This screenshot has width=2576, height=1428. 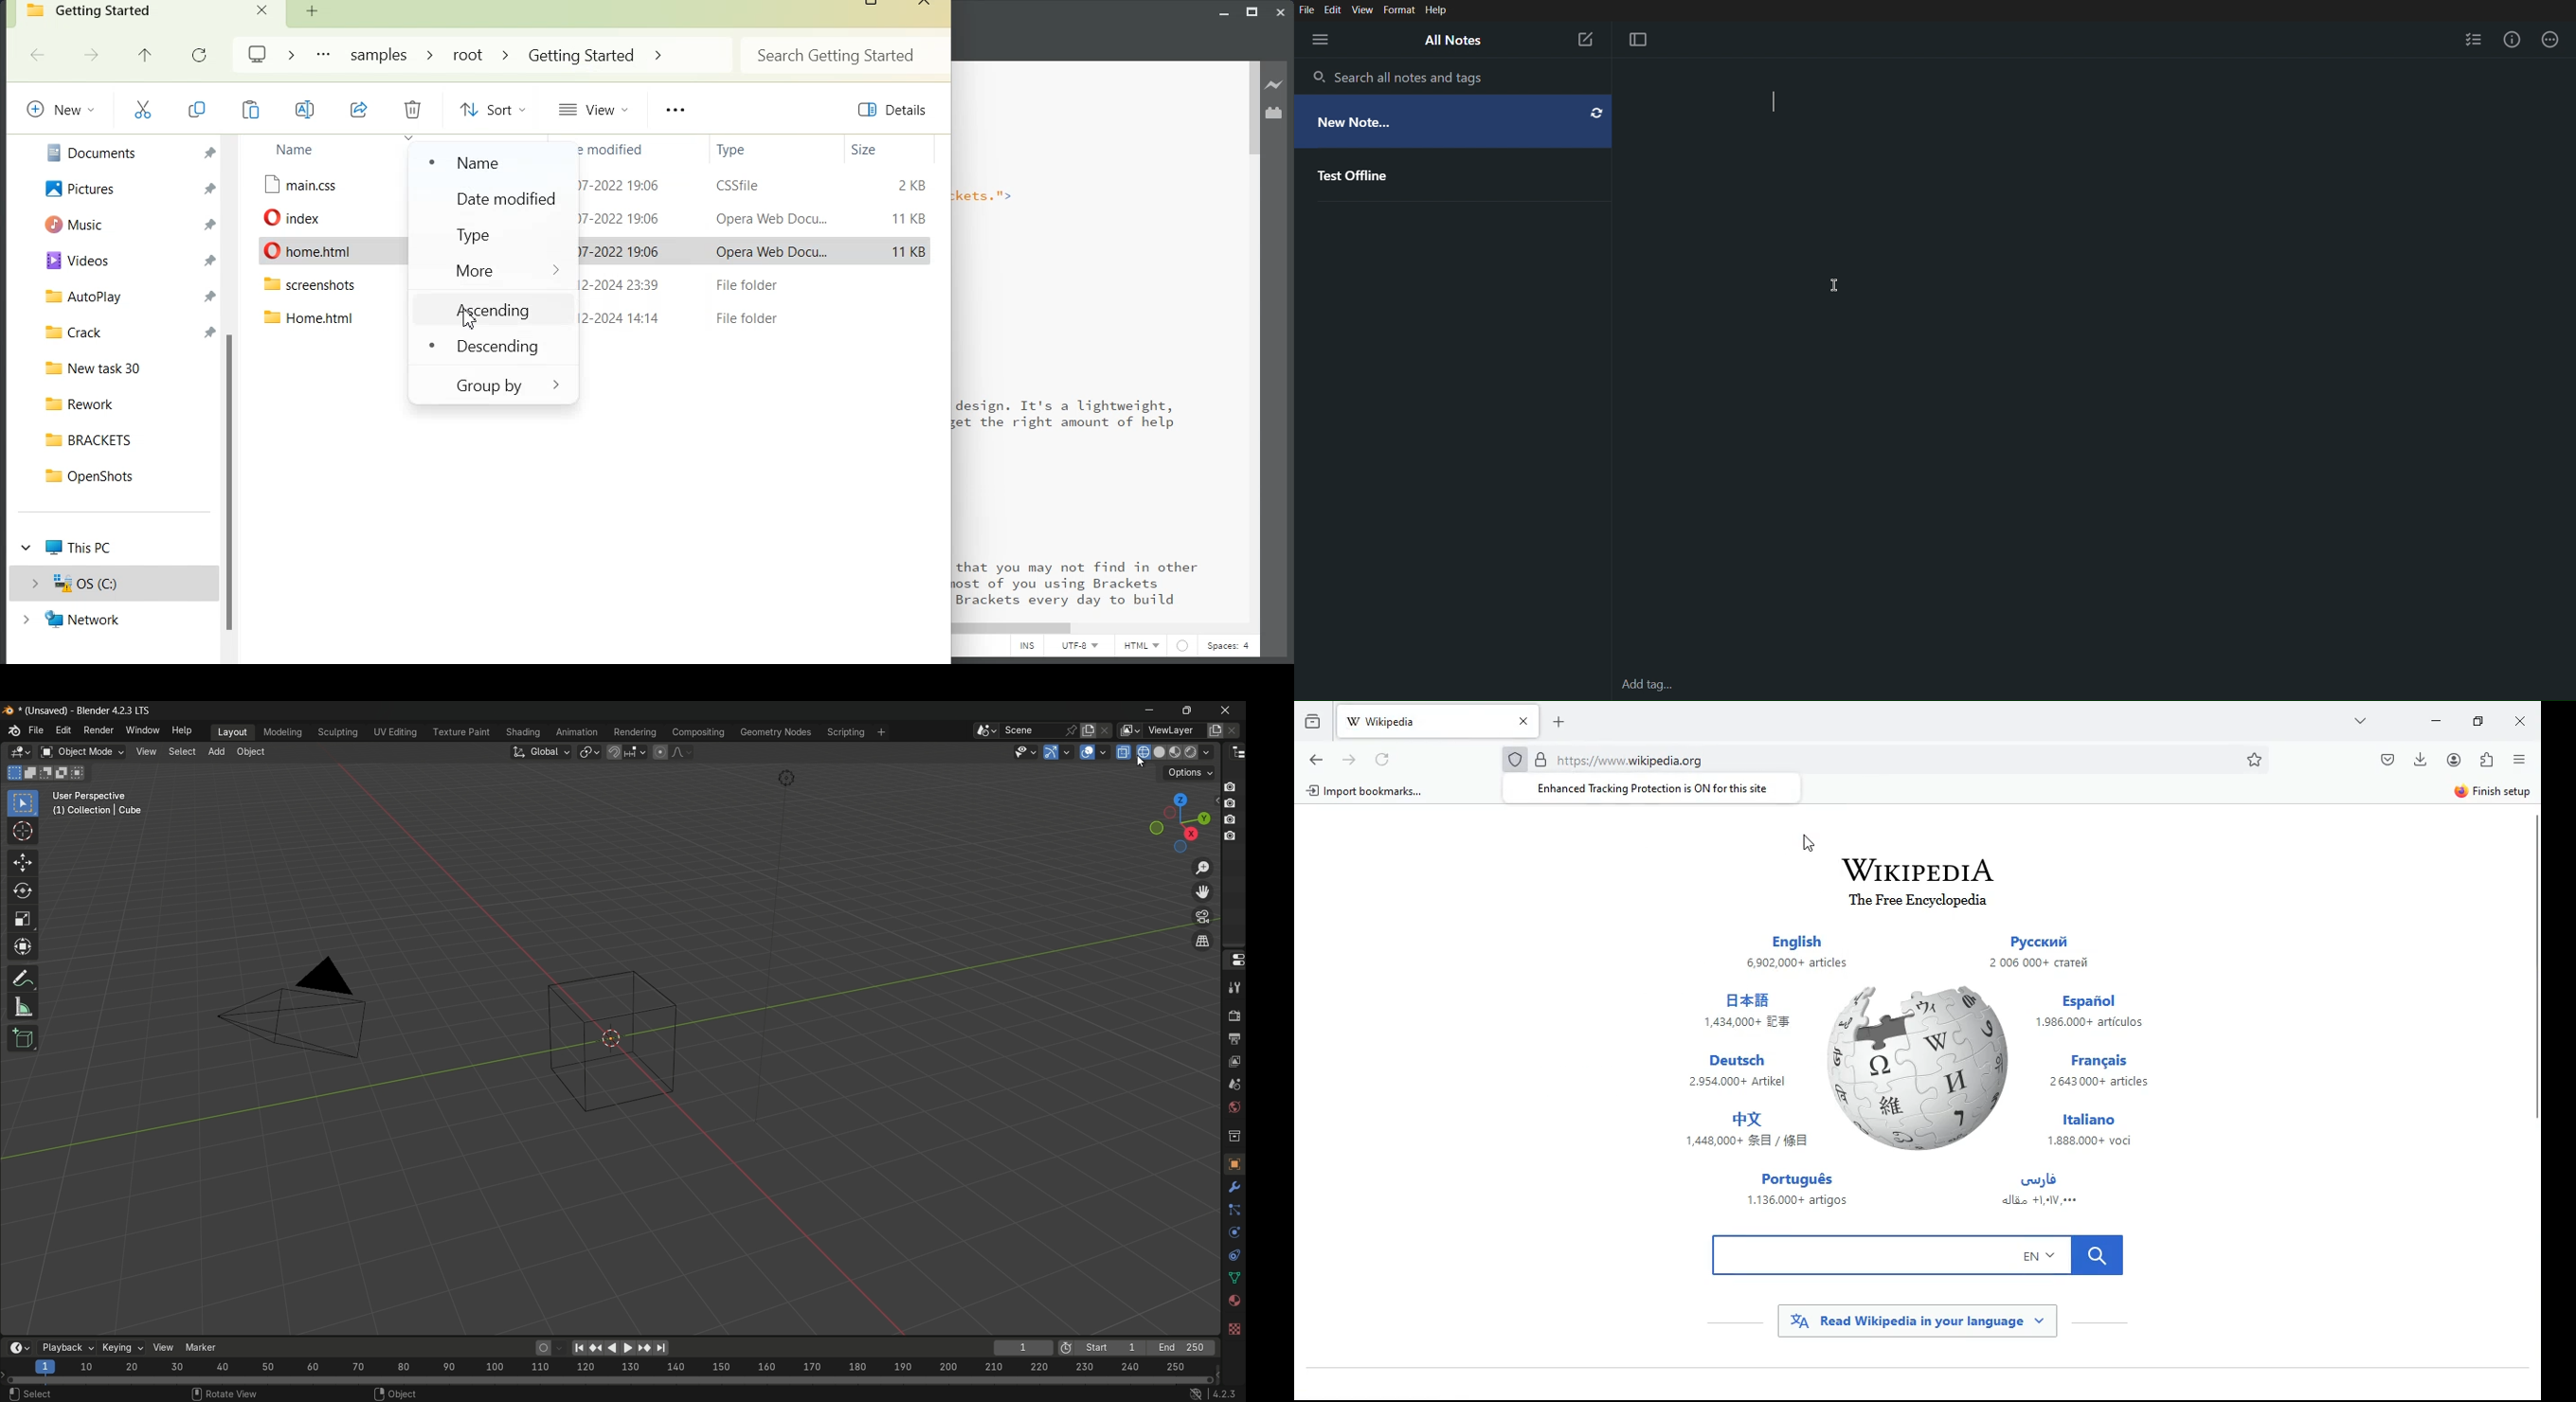 I want to click on More, so click(x=675, y=111).